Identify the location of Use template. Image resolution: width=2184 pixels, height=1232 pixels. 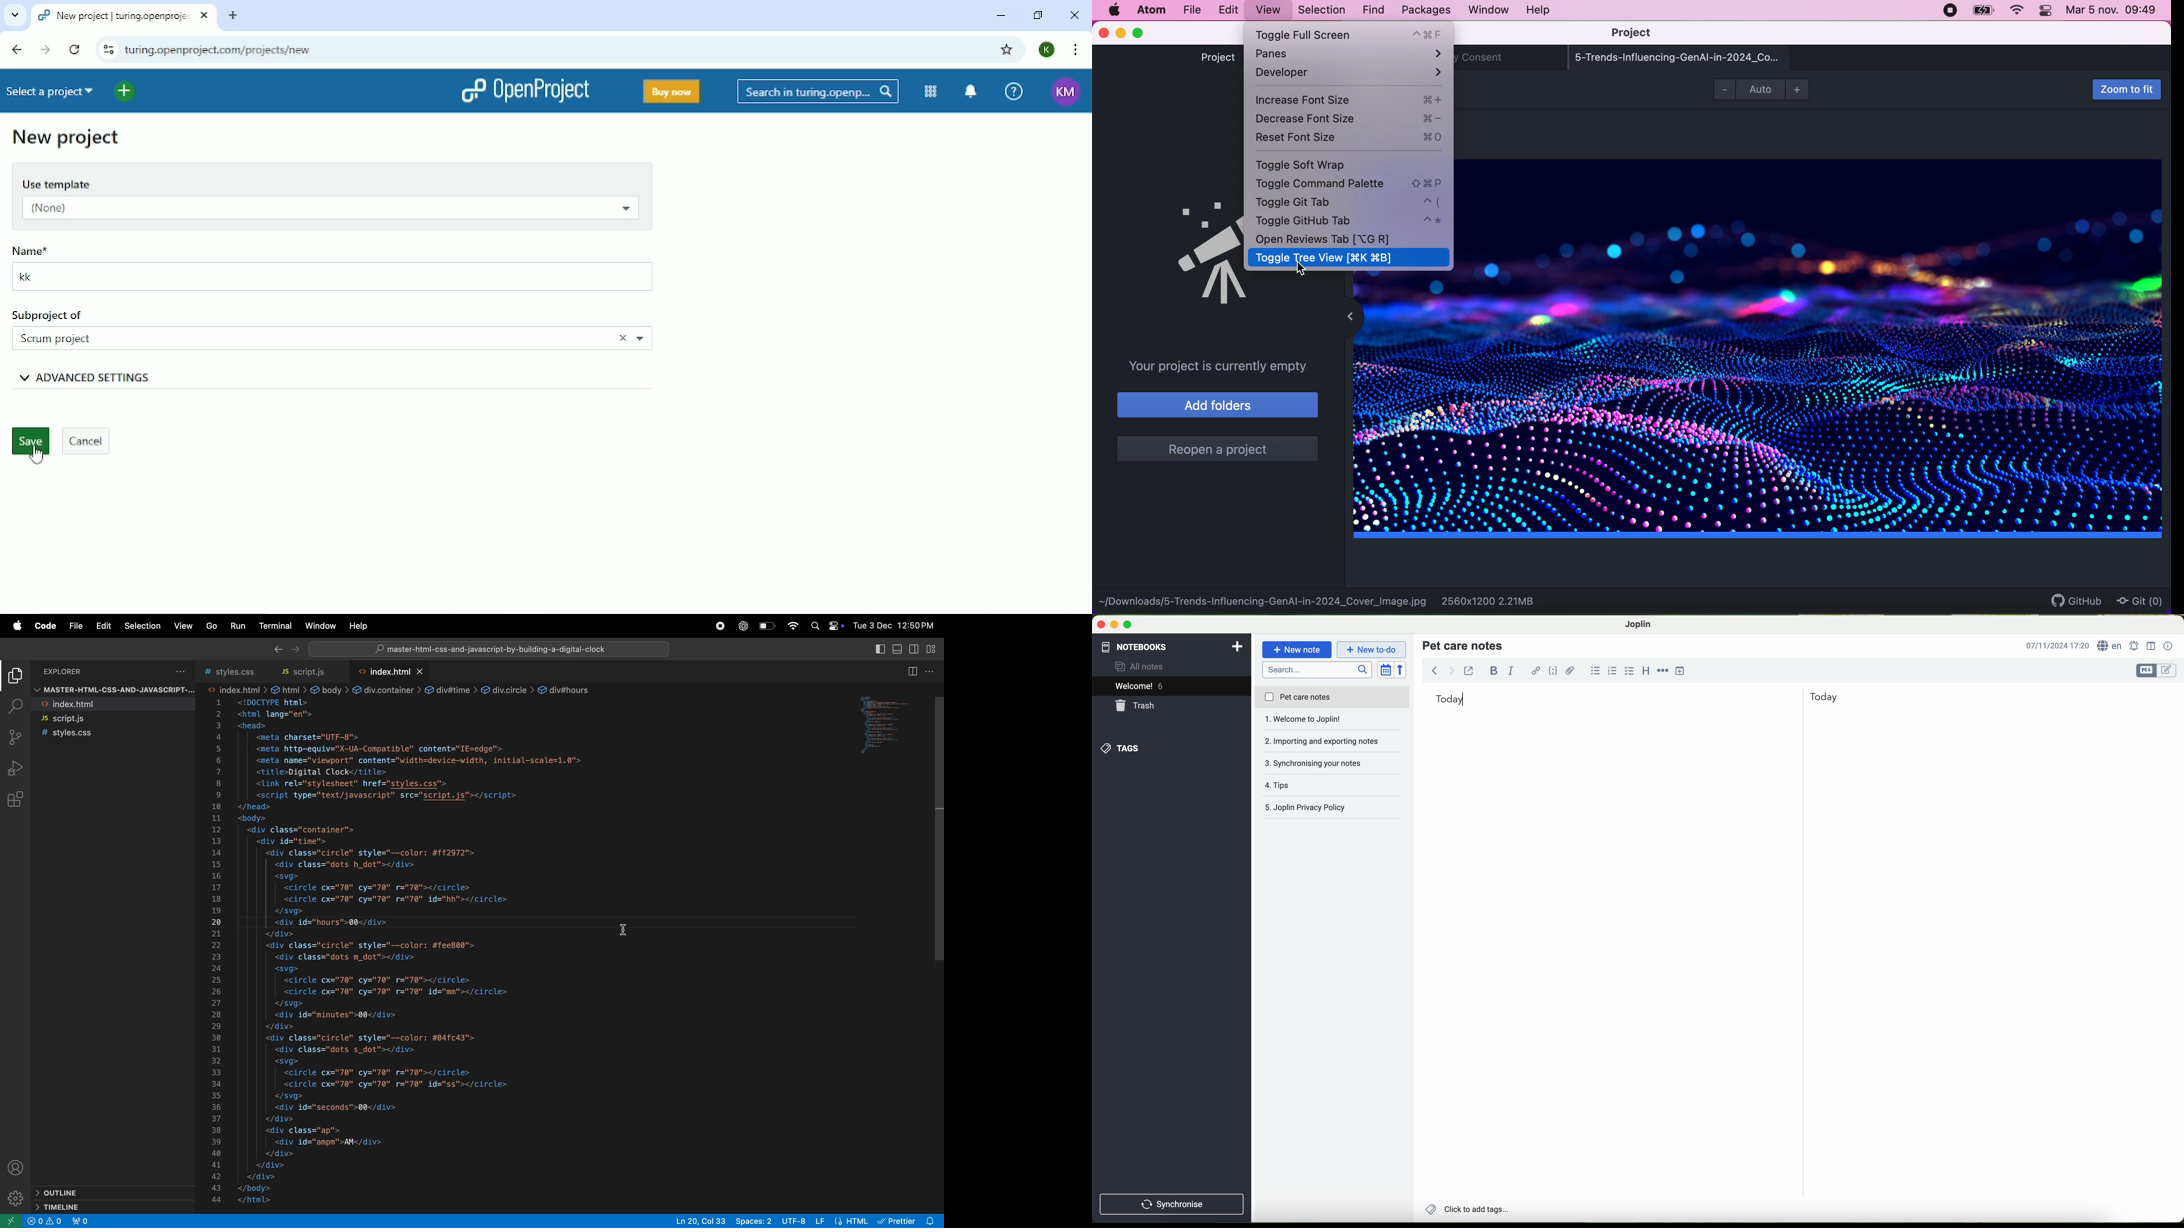
(331, 181).